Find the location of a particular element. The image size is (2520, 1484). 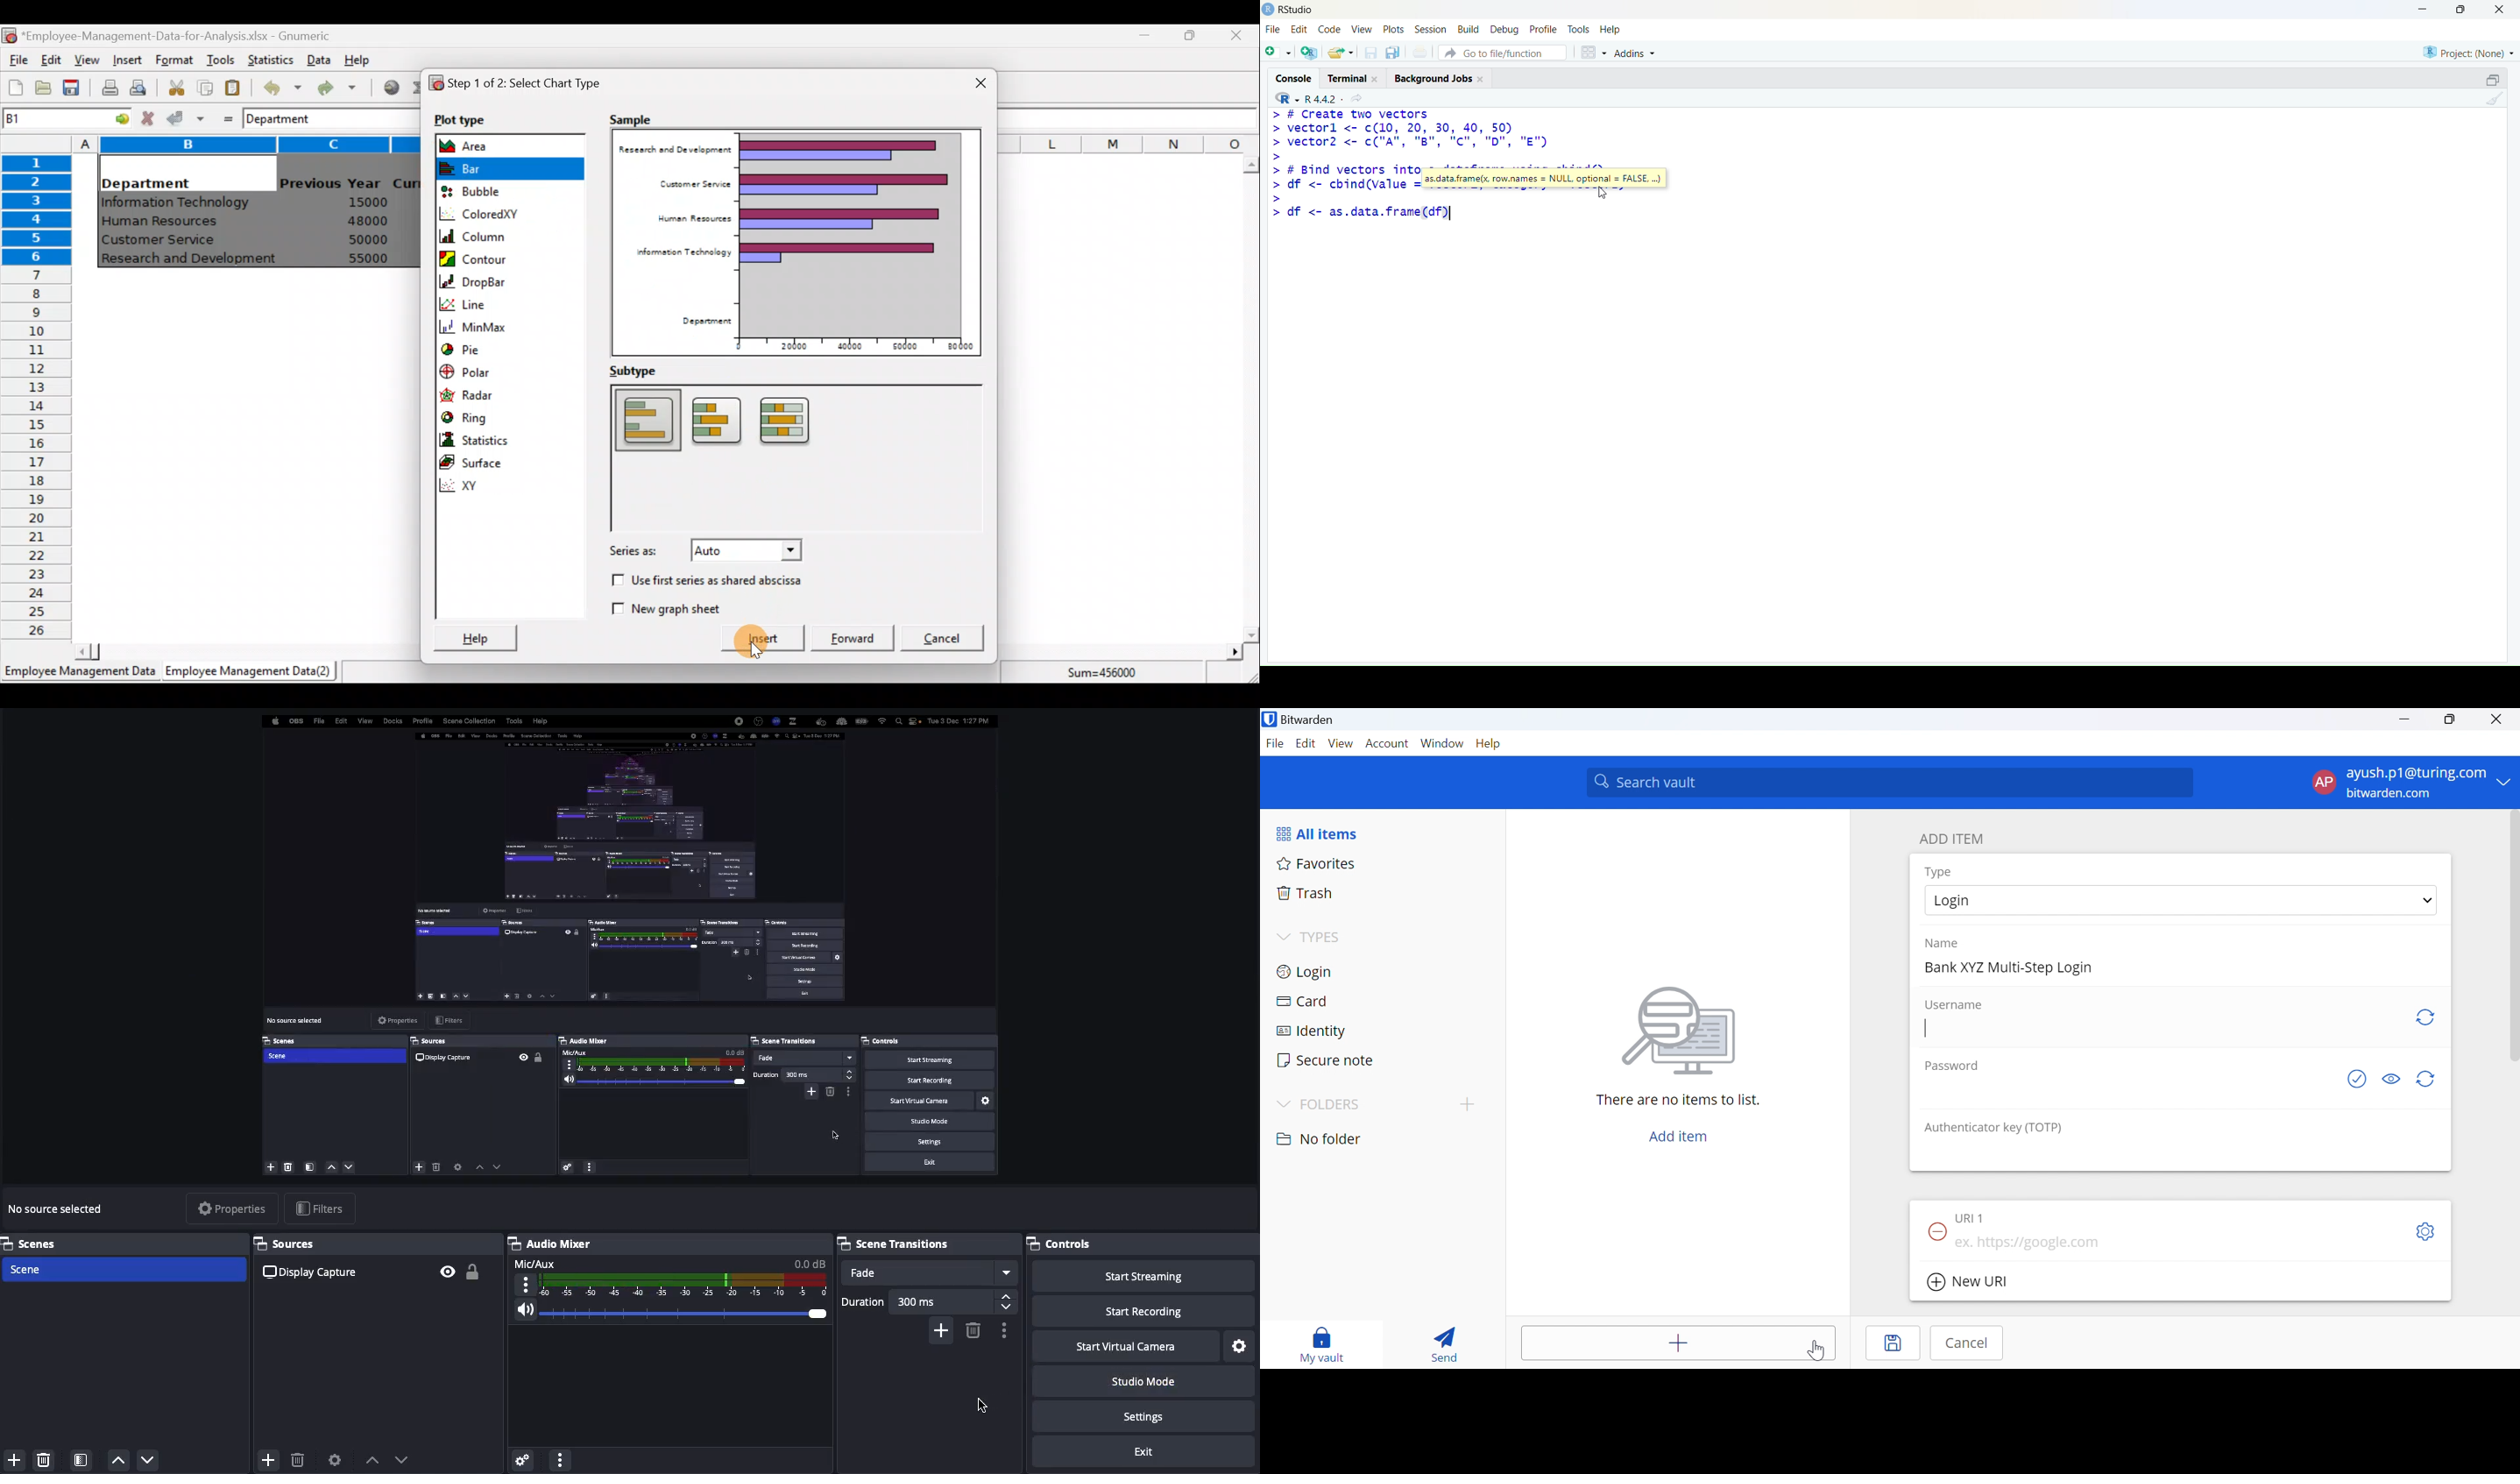

Department is located at coordinates (146, 180).